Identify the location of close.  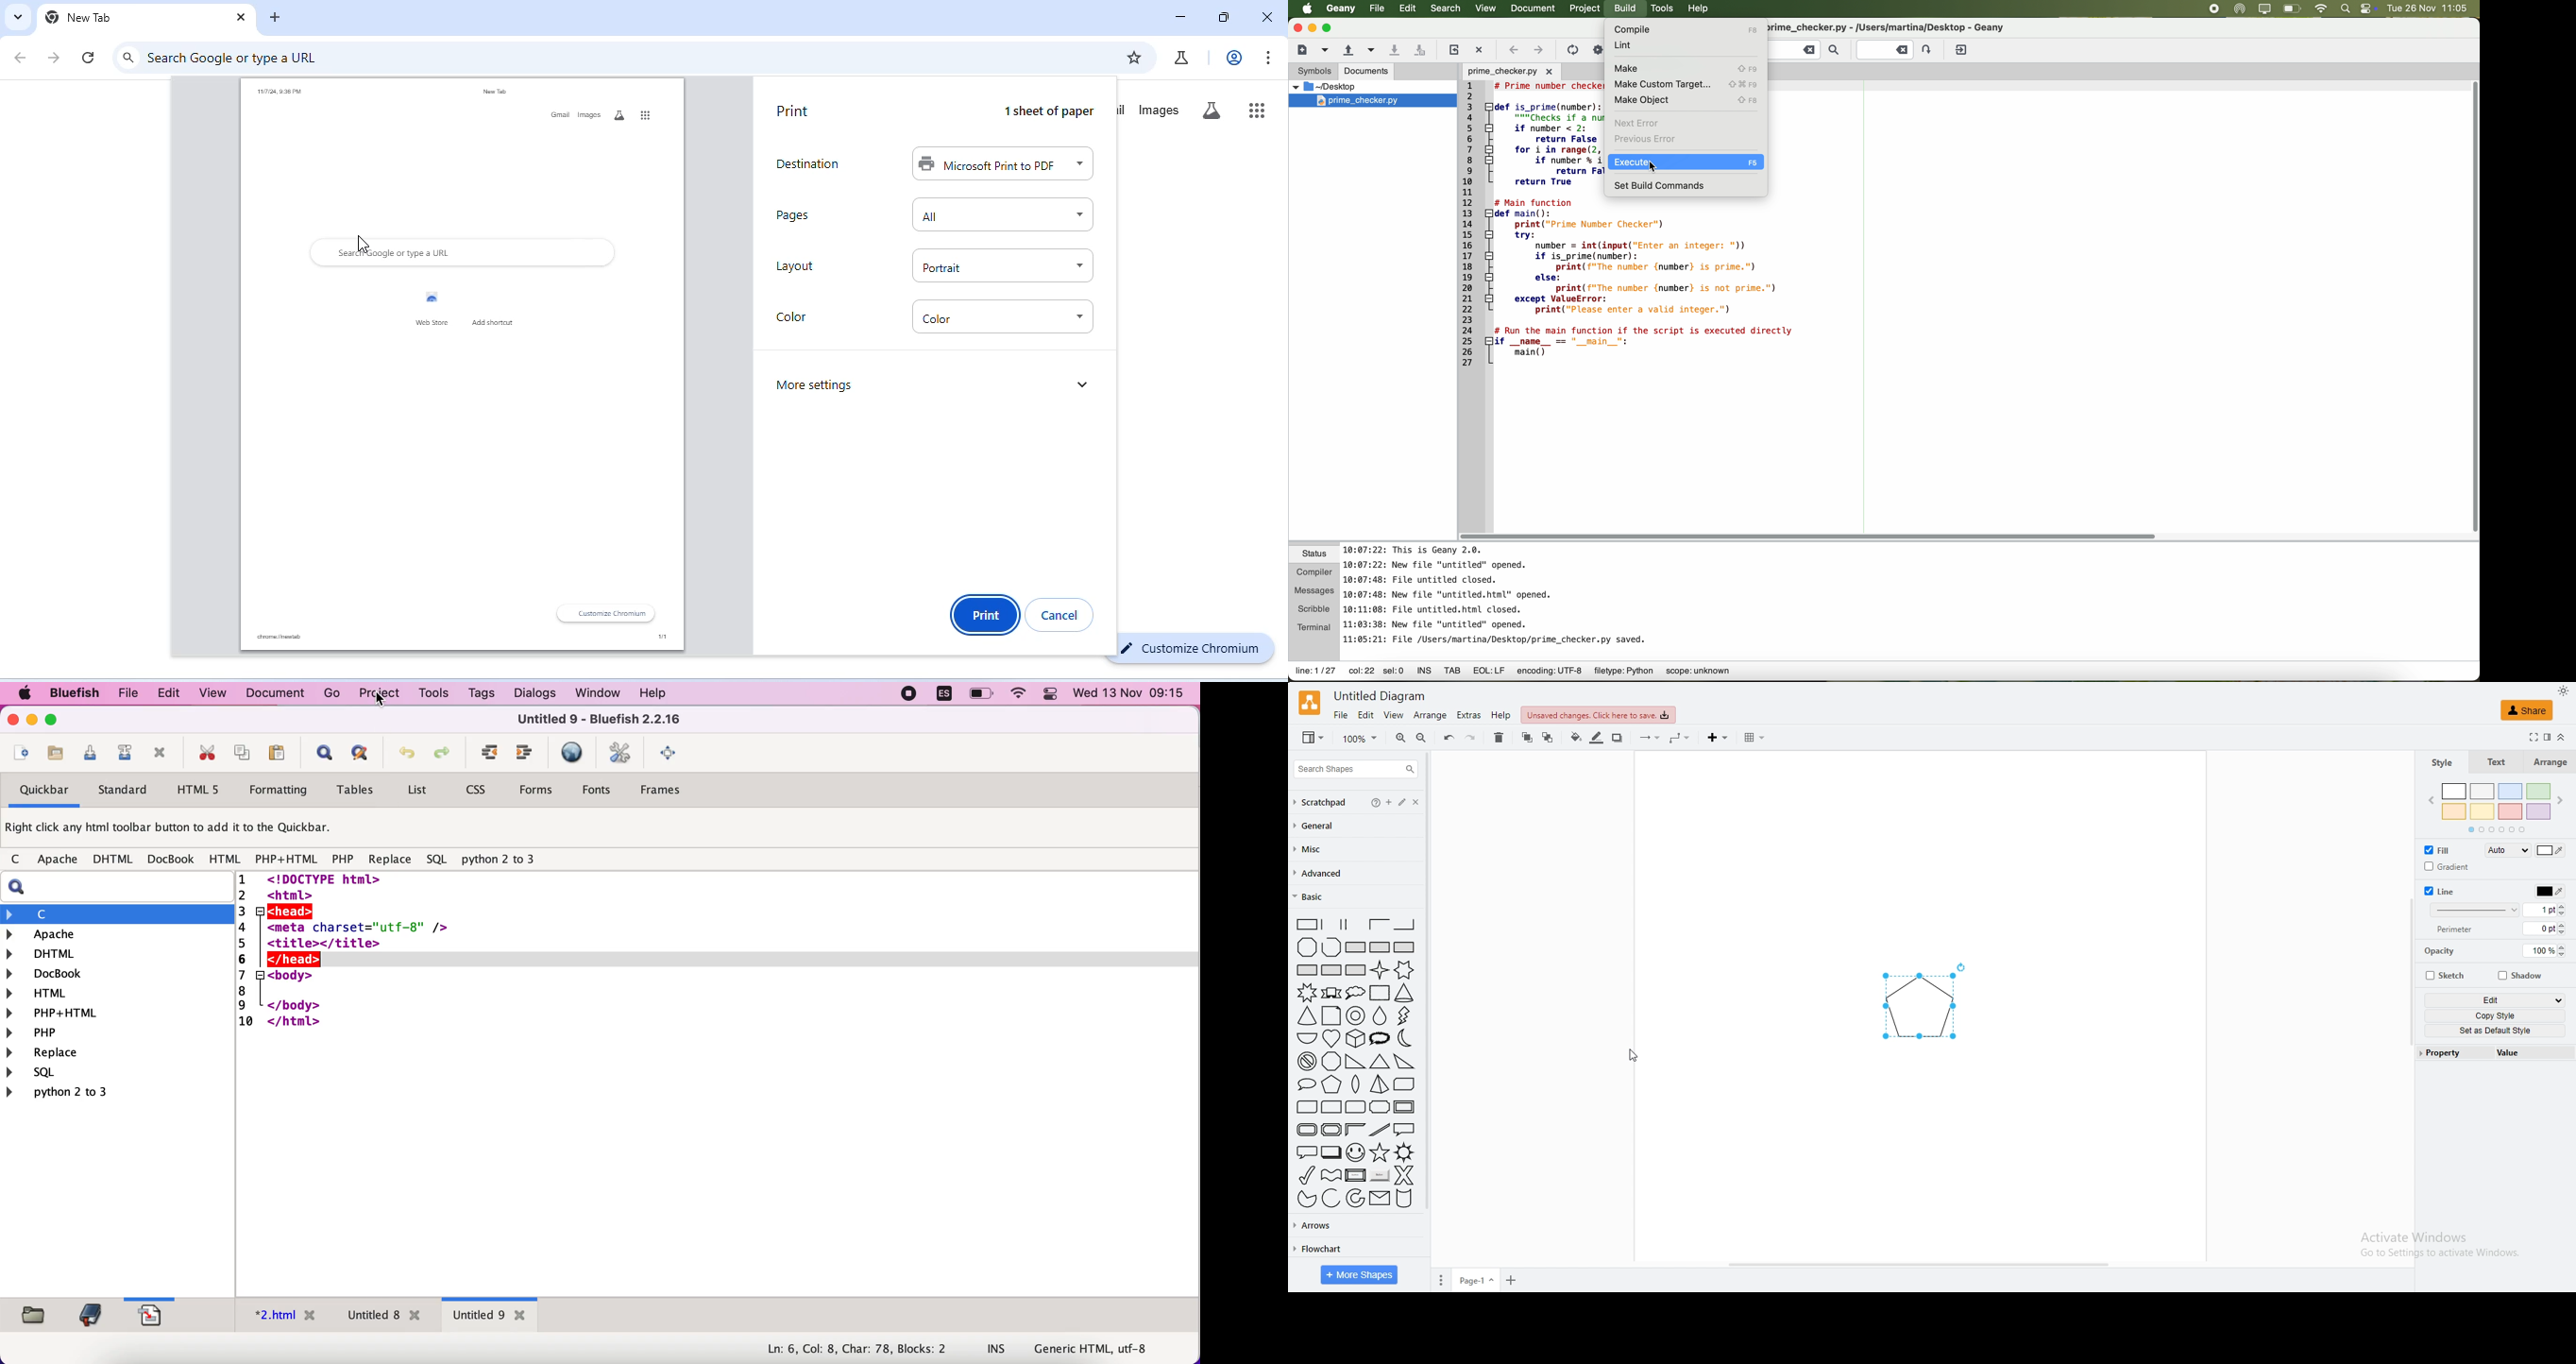
(1429, 802).